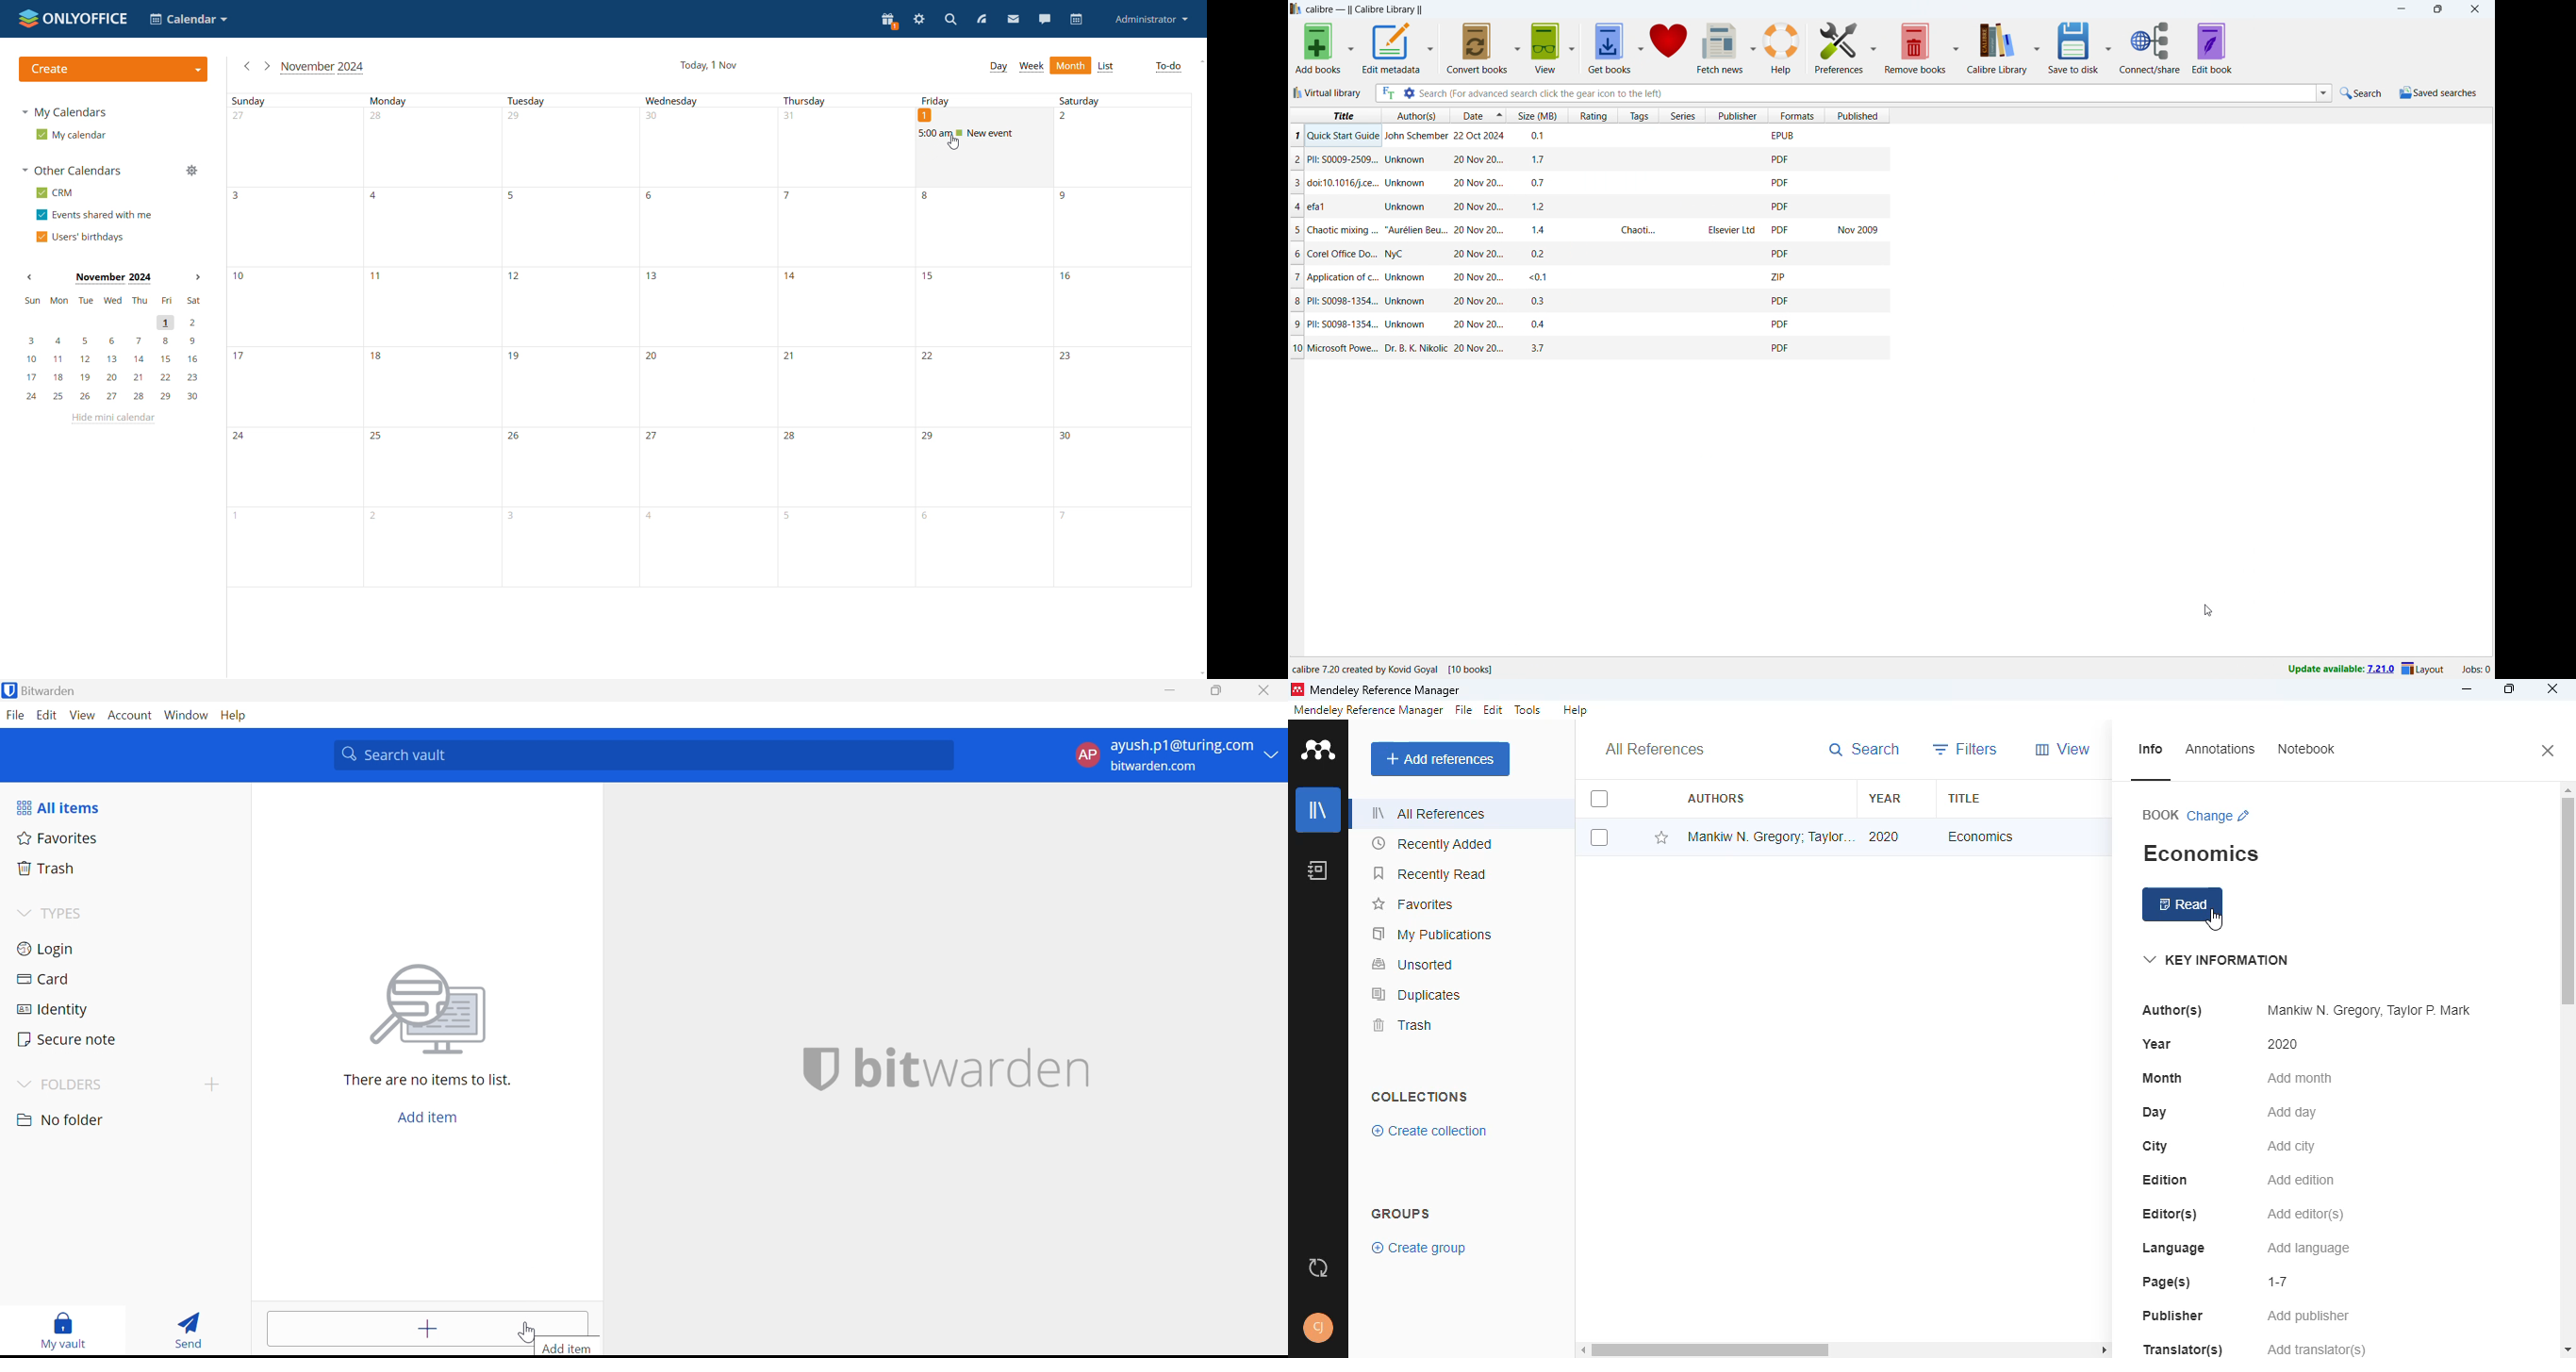 This screenshot has width=2576, height=1372. What do you see at coordinates (265, 65) in the screenshot?
I see `go to next month` at bounding box center [265, 65].